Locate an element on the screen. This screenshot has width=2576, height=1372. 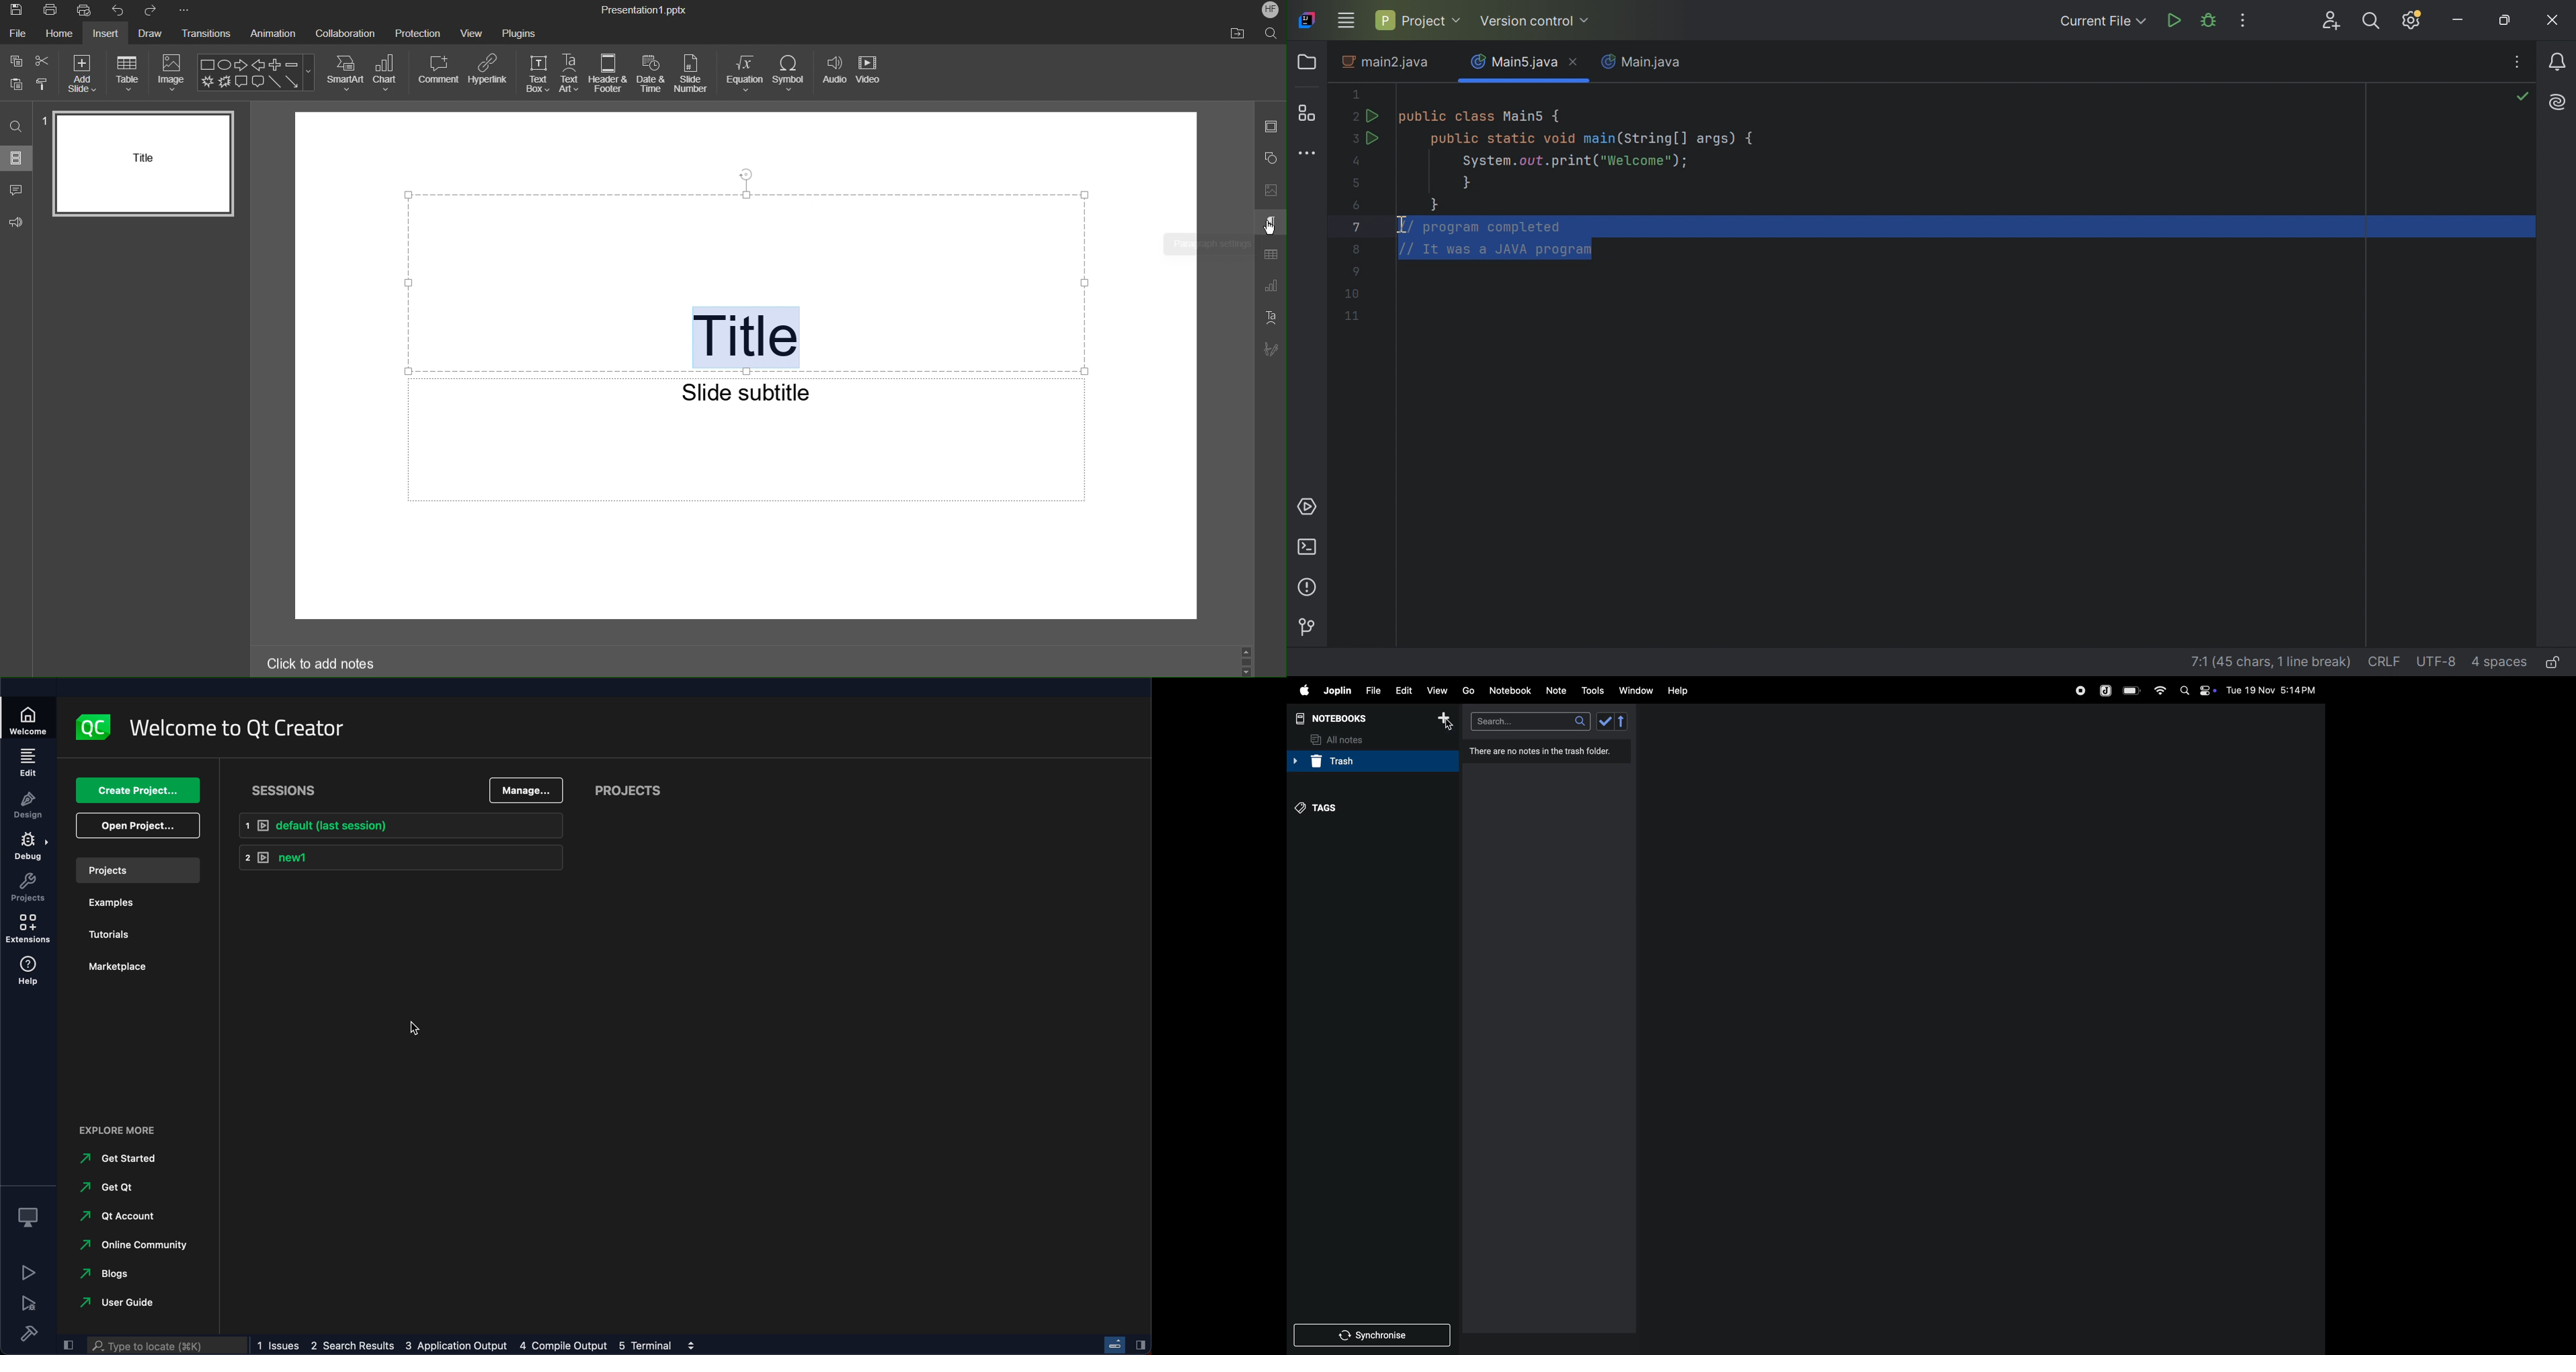
Click to add notes is located at coordinates (321, 662).